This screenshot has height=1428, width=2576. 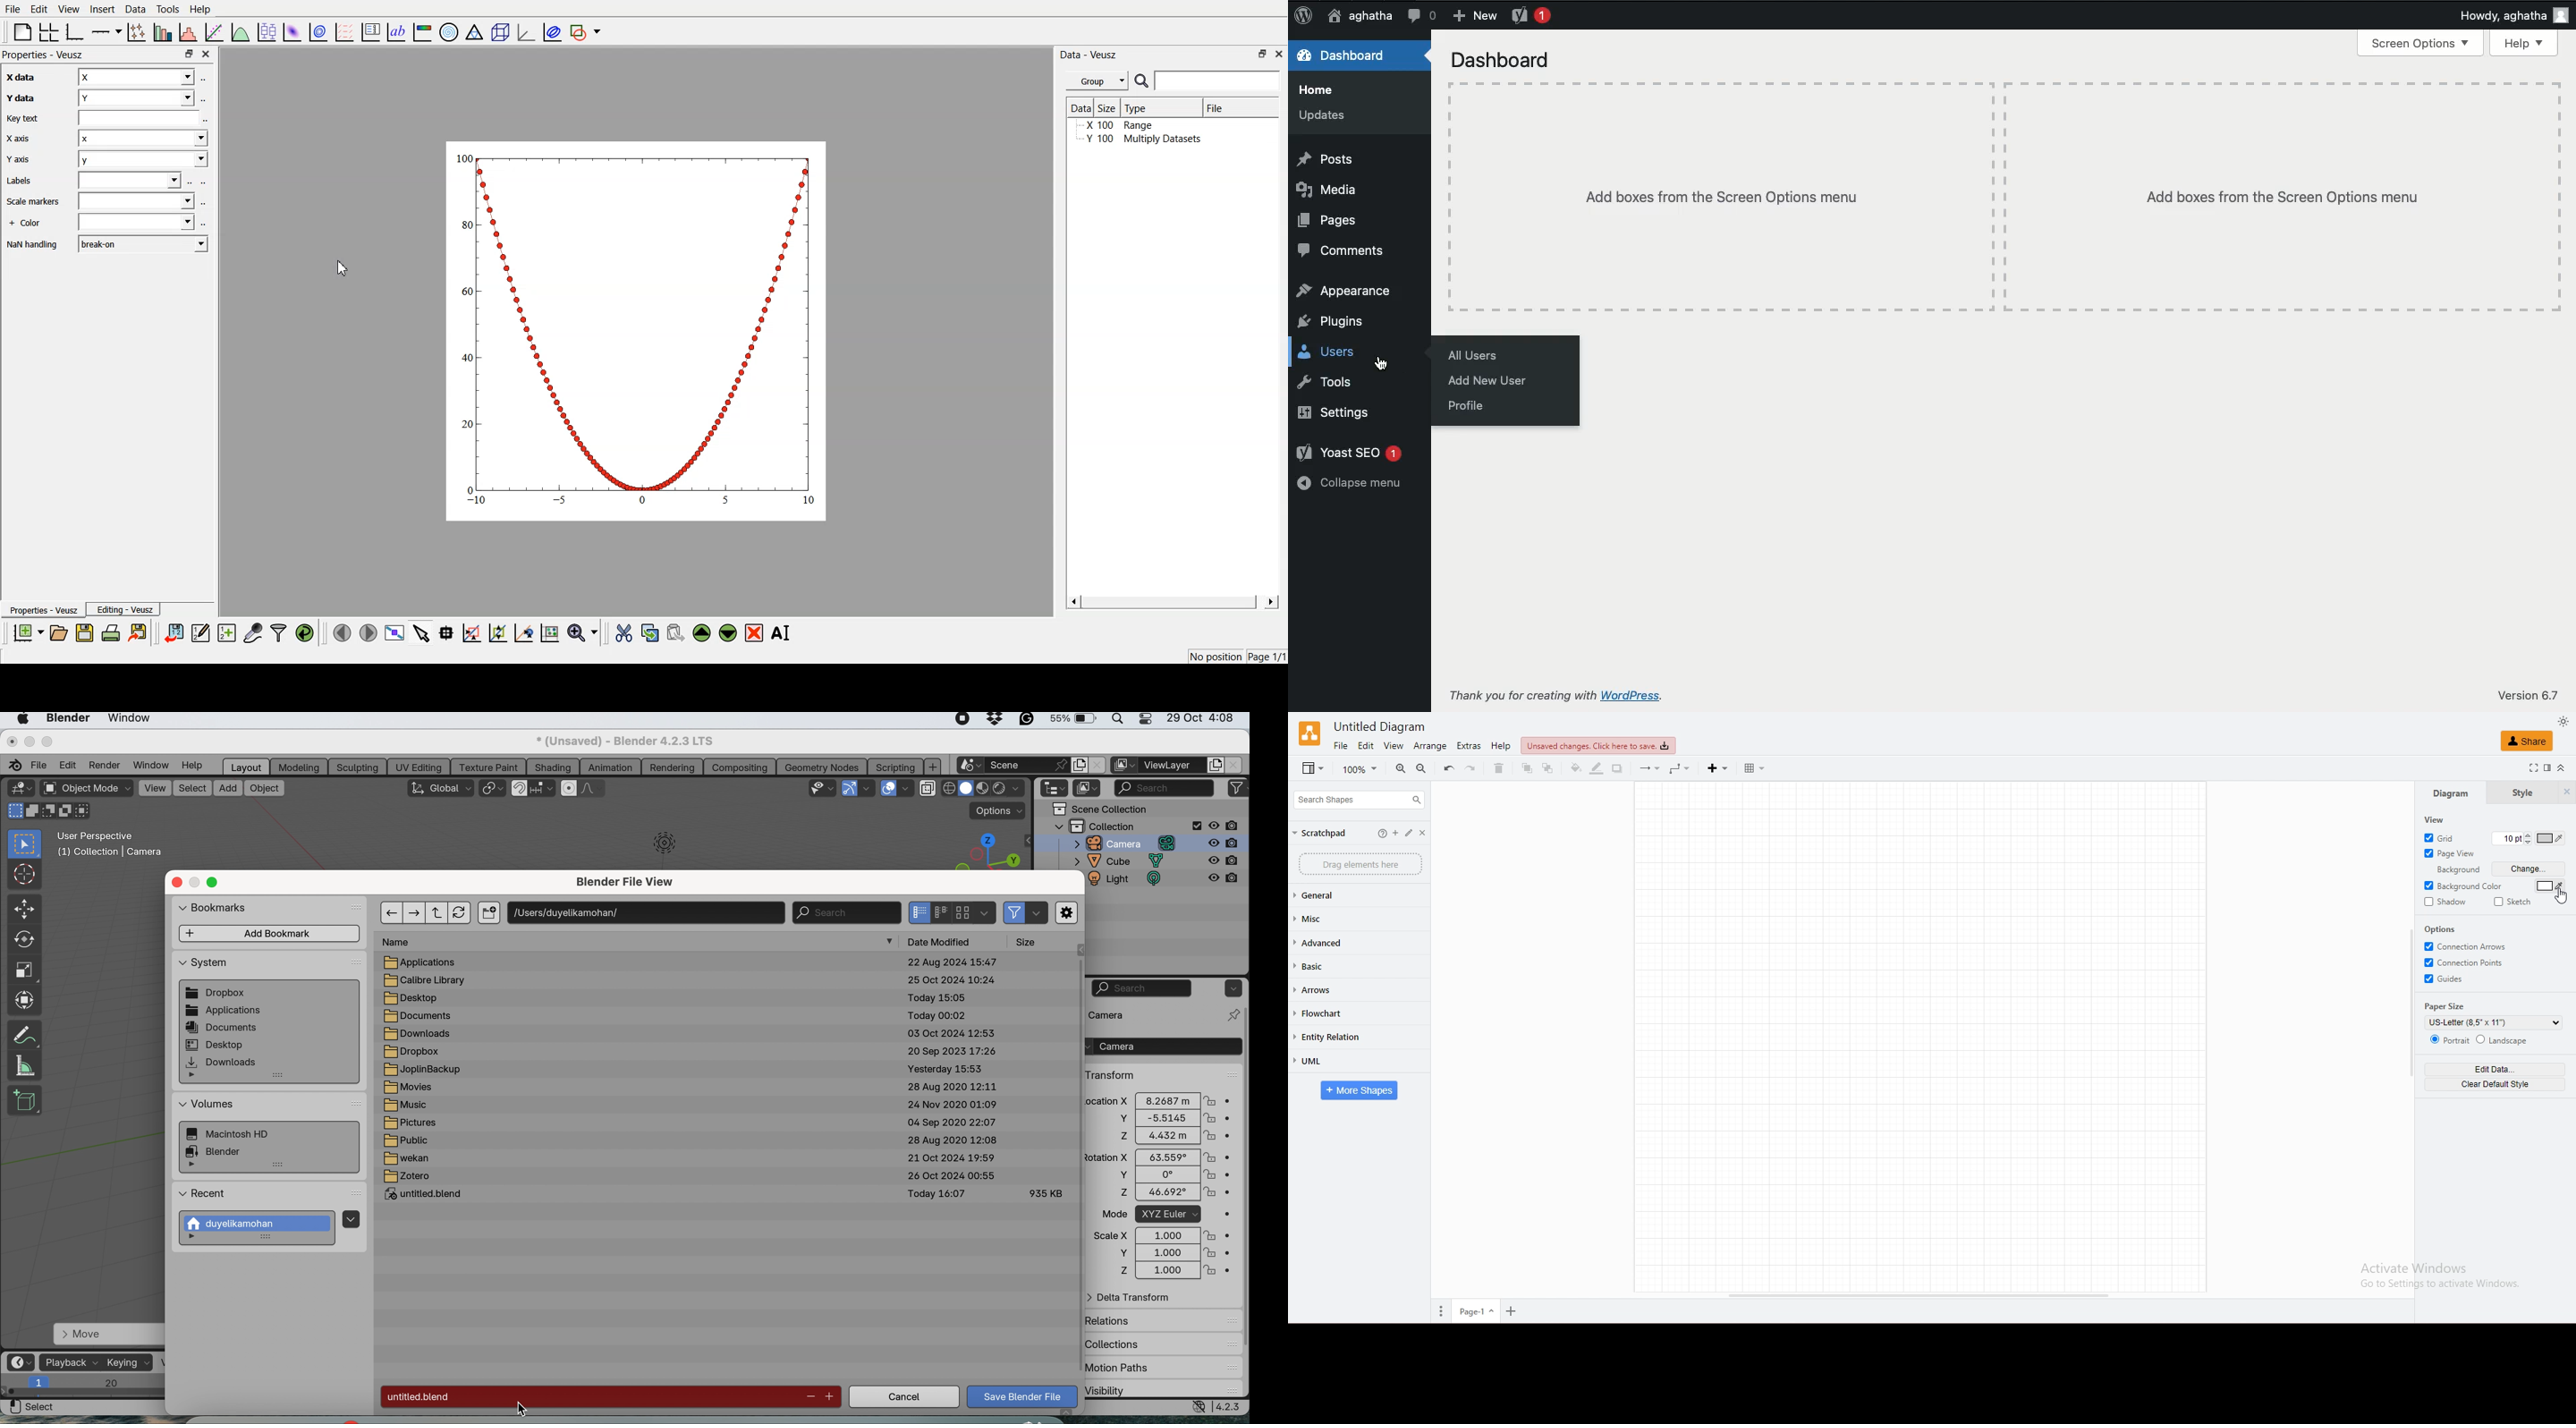 What do you see at coordinates (471, 632) in the screenshot?
I see `draw a rectangle on zoom graph axes` at bounding box center [471, 632].